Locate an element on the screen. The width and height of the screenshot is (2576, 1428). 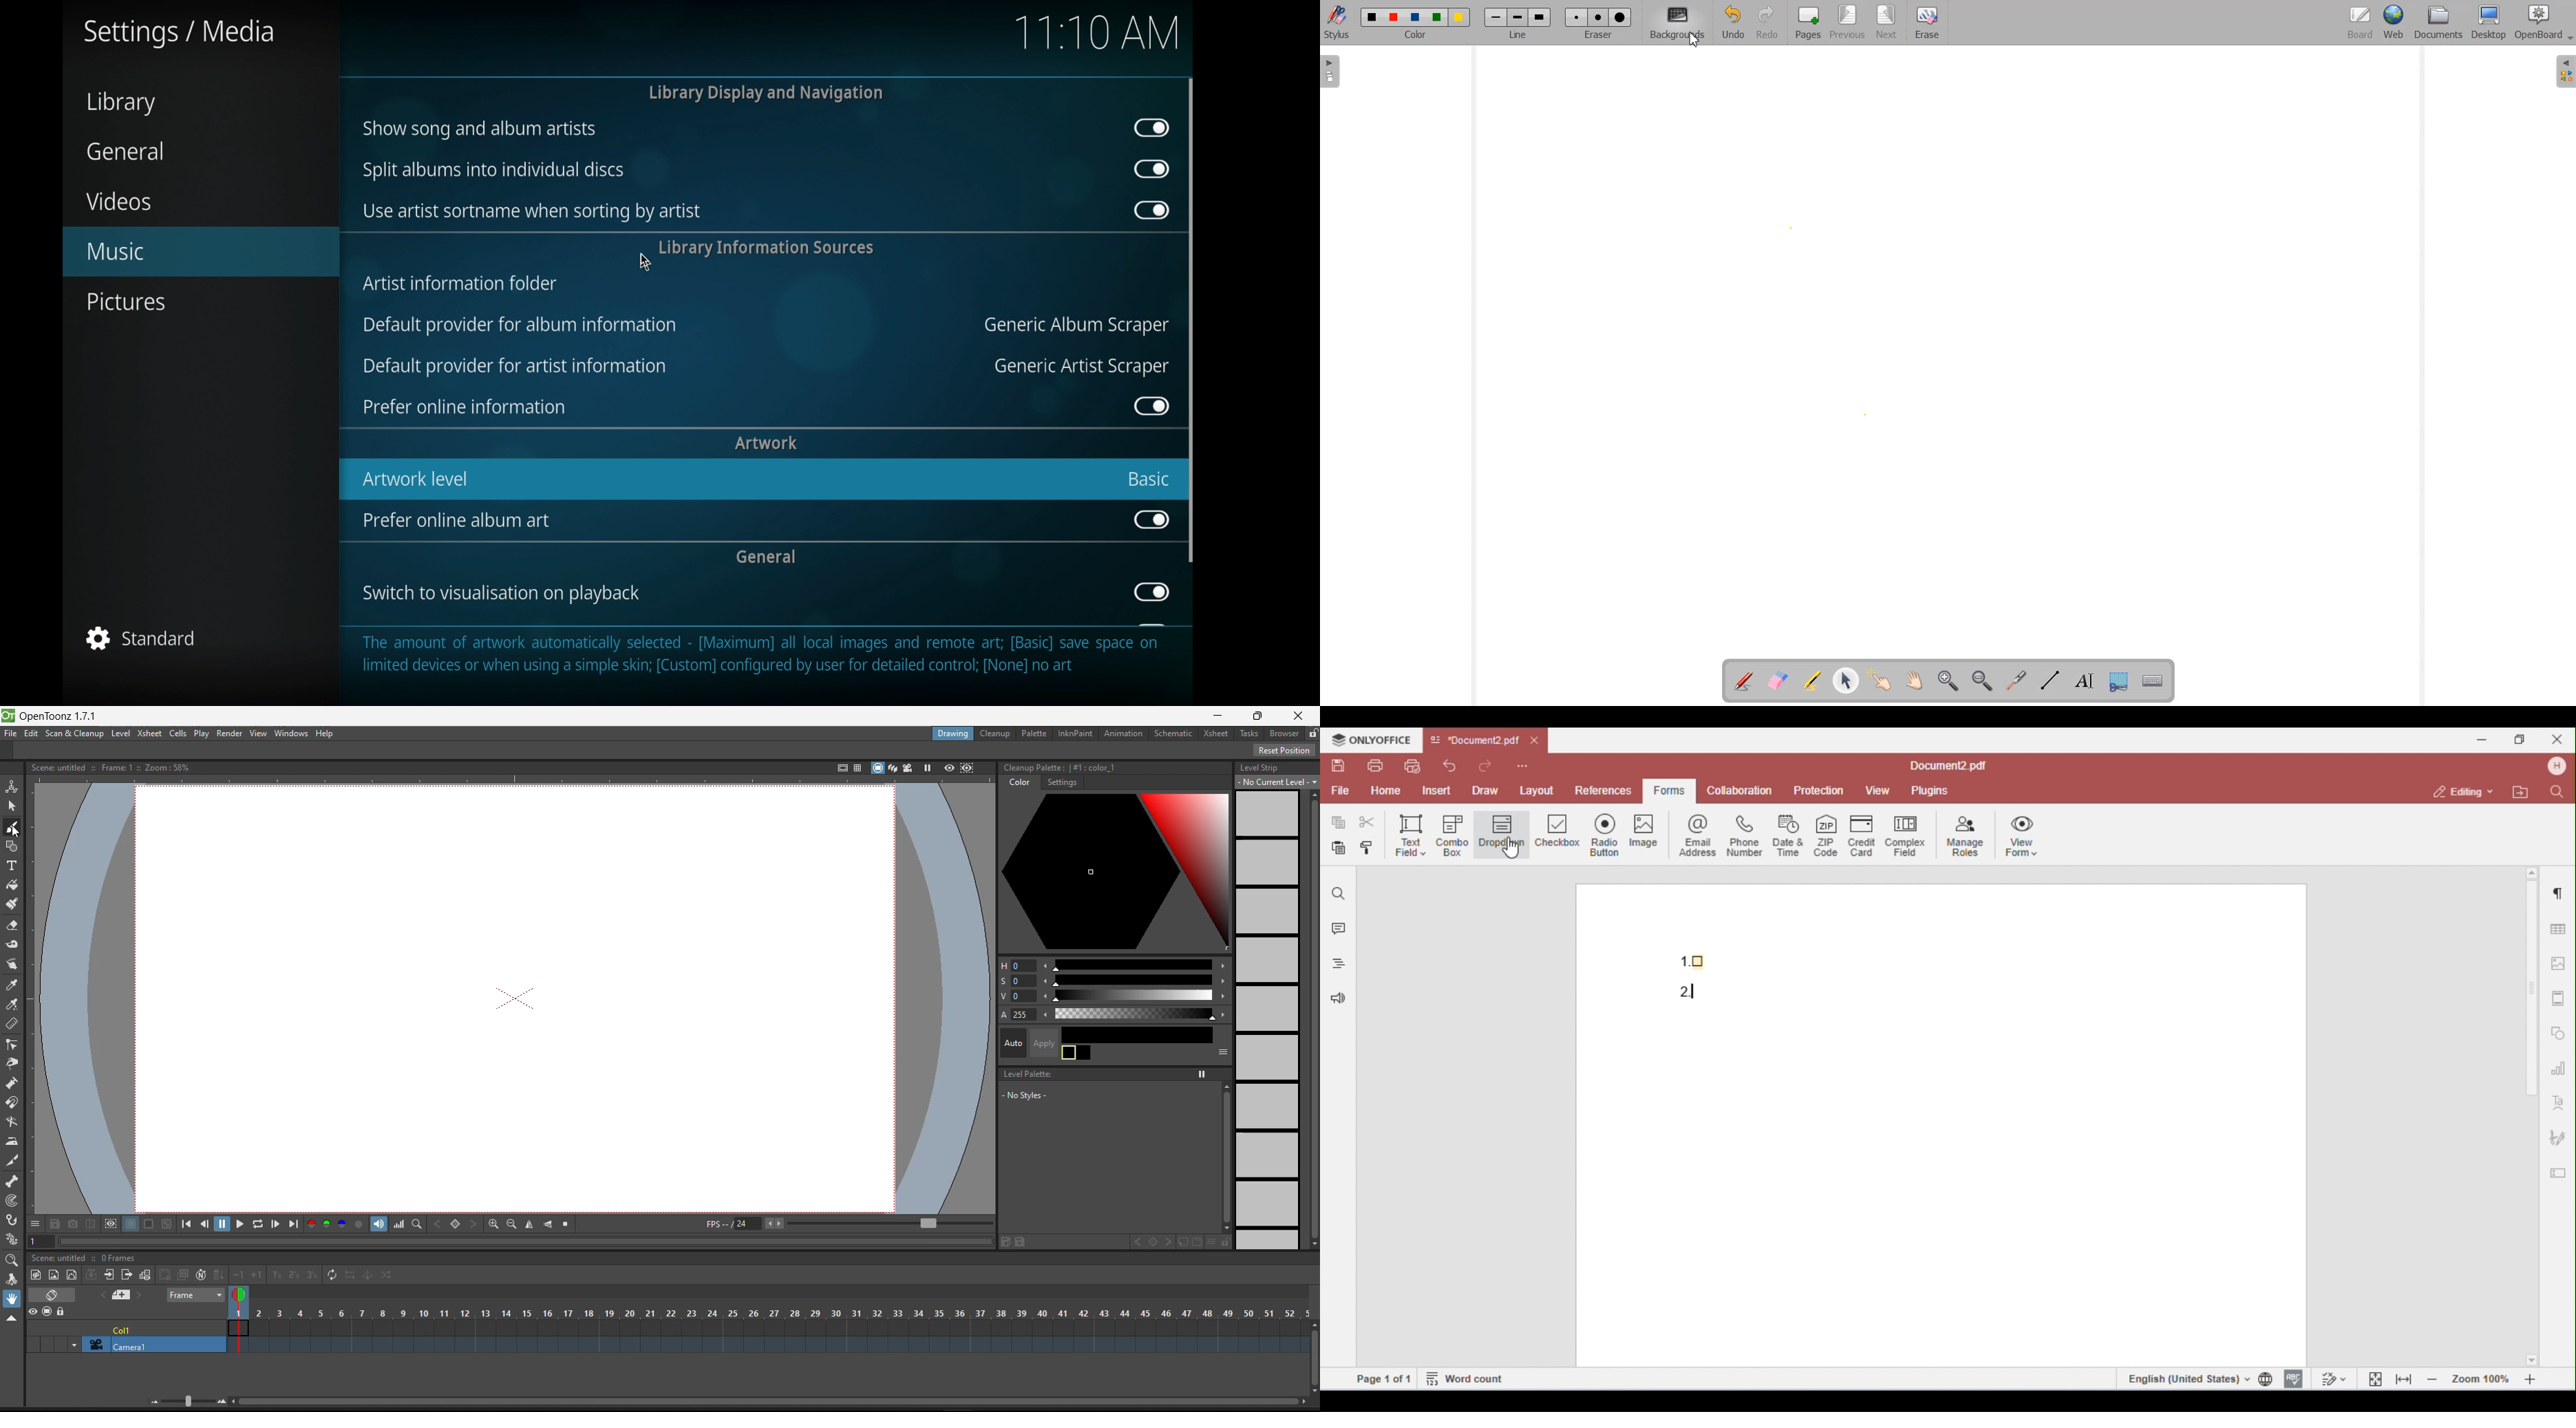
generic artist scraper is located at coordinates (1081, 367).